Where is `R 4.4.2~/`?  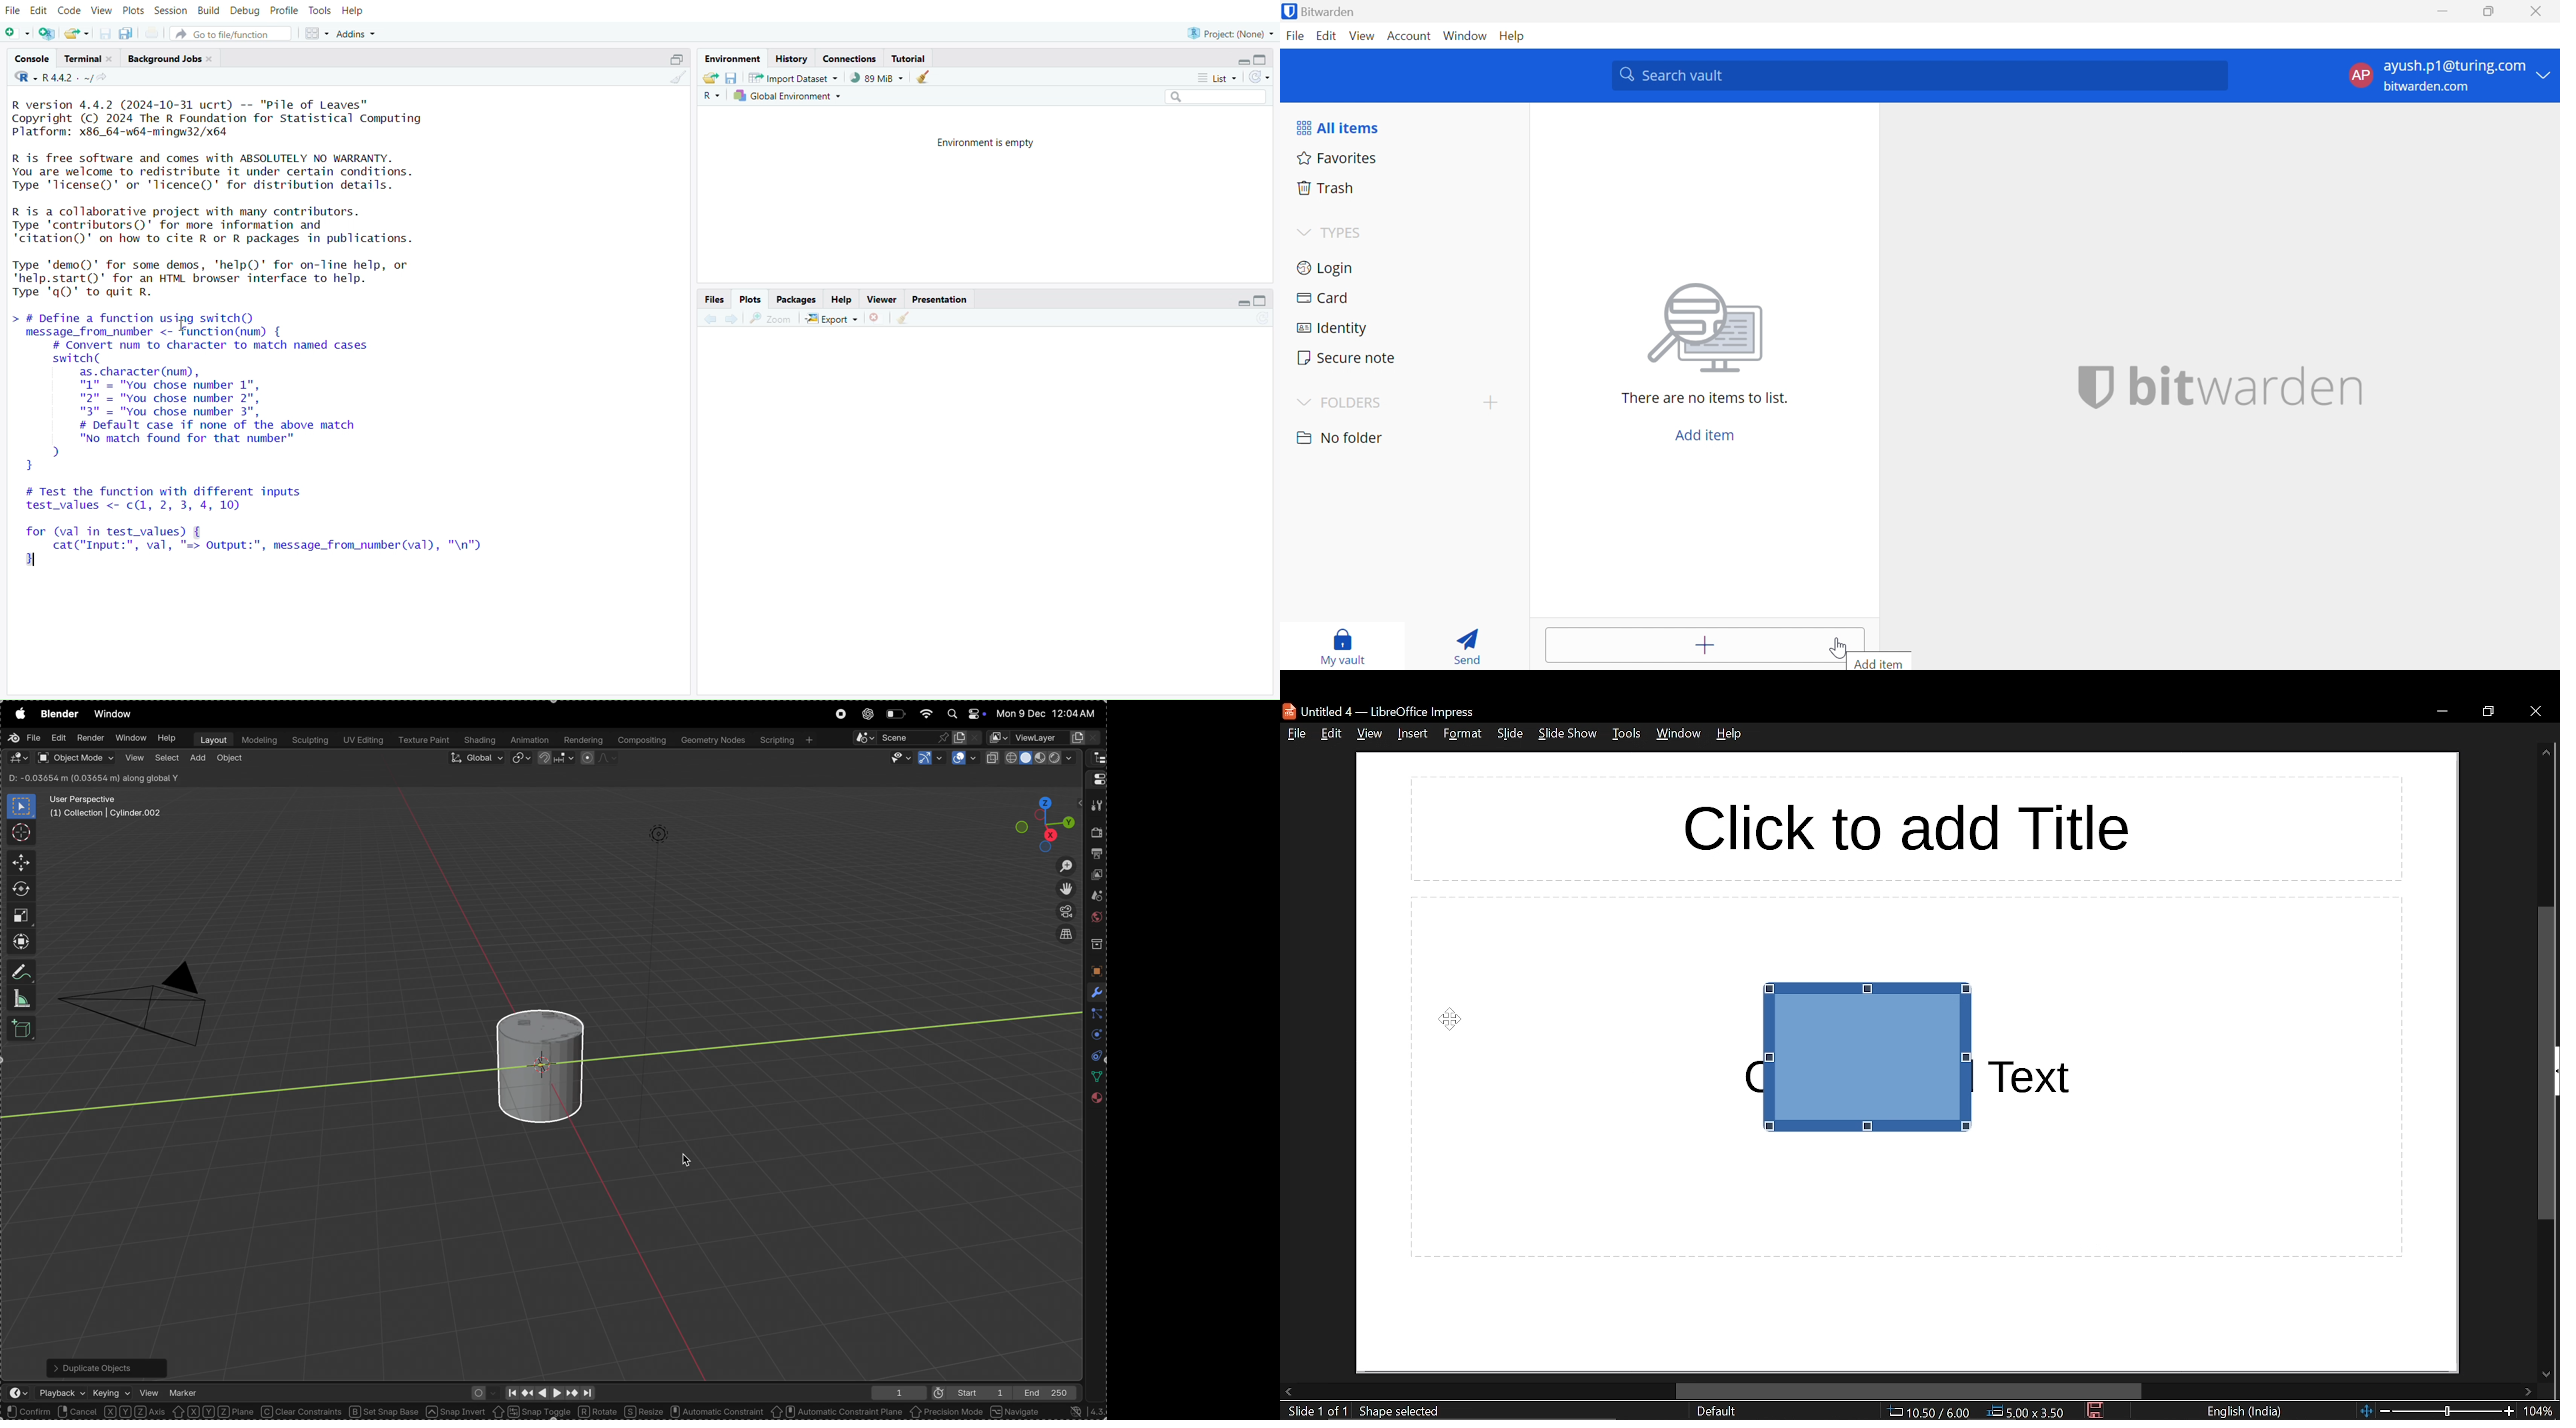 R 4.4.2~/ is located at coordinates (66, 79).